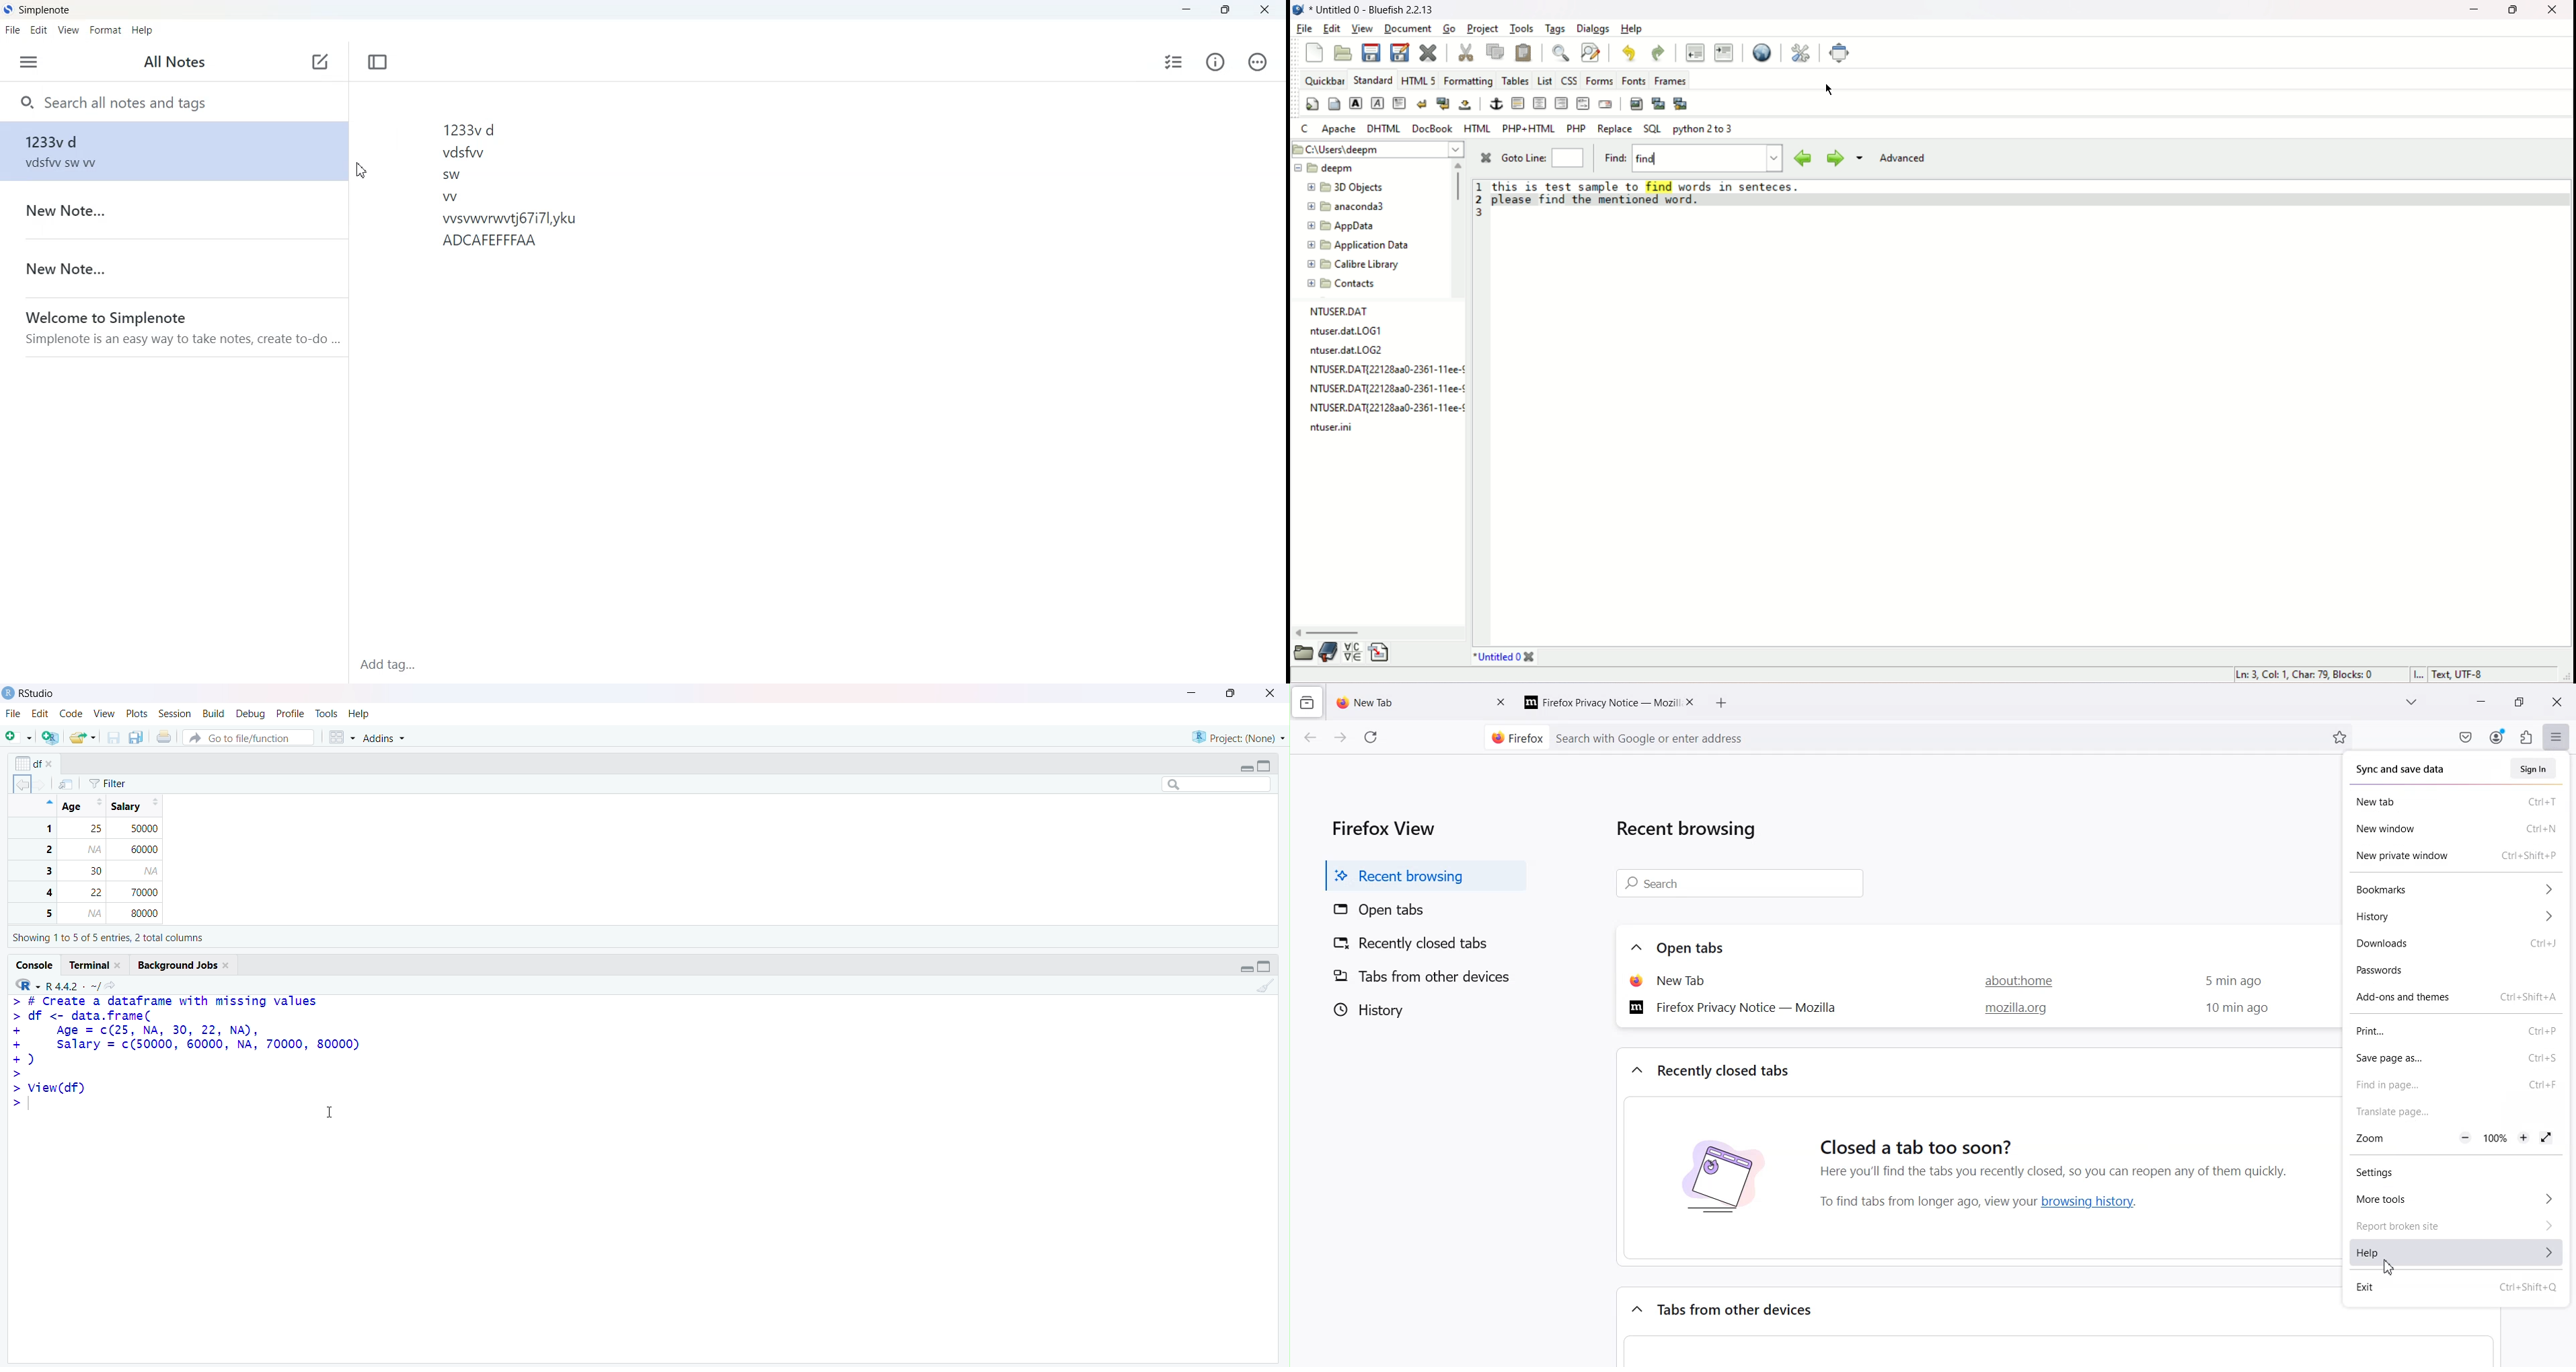 The width and height of the screenshot is (2576, 1372). What do you see at coordinates (1382, 388) in the screenshot?
I see `NTUSER.DAT{221283a0-2361-11ee-¢` at bounding box center [1382, 388].